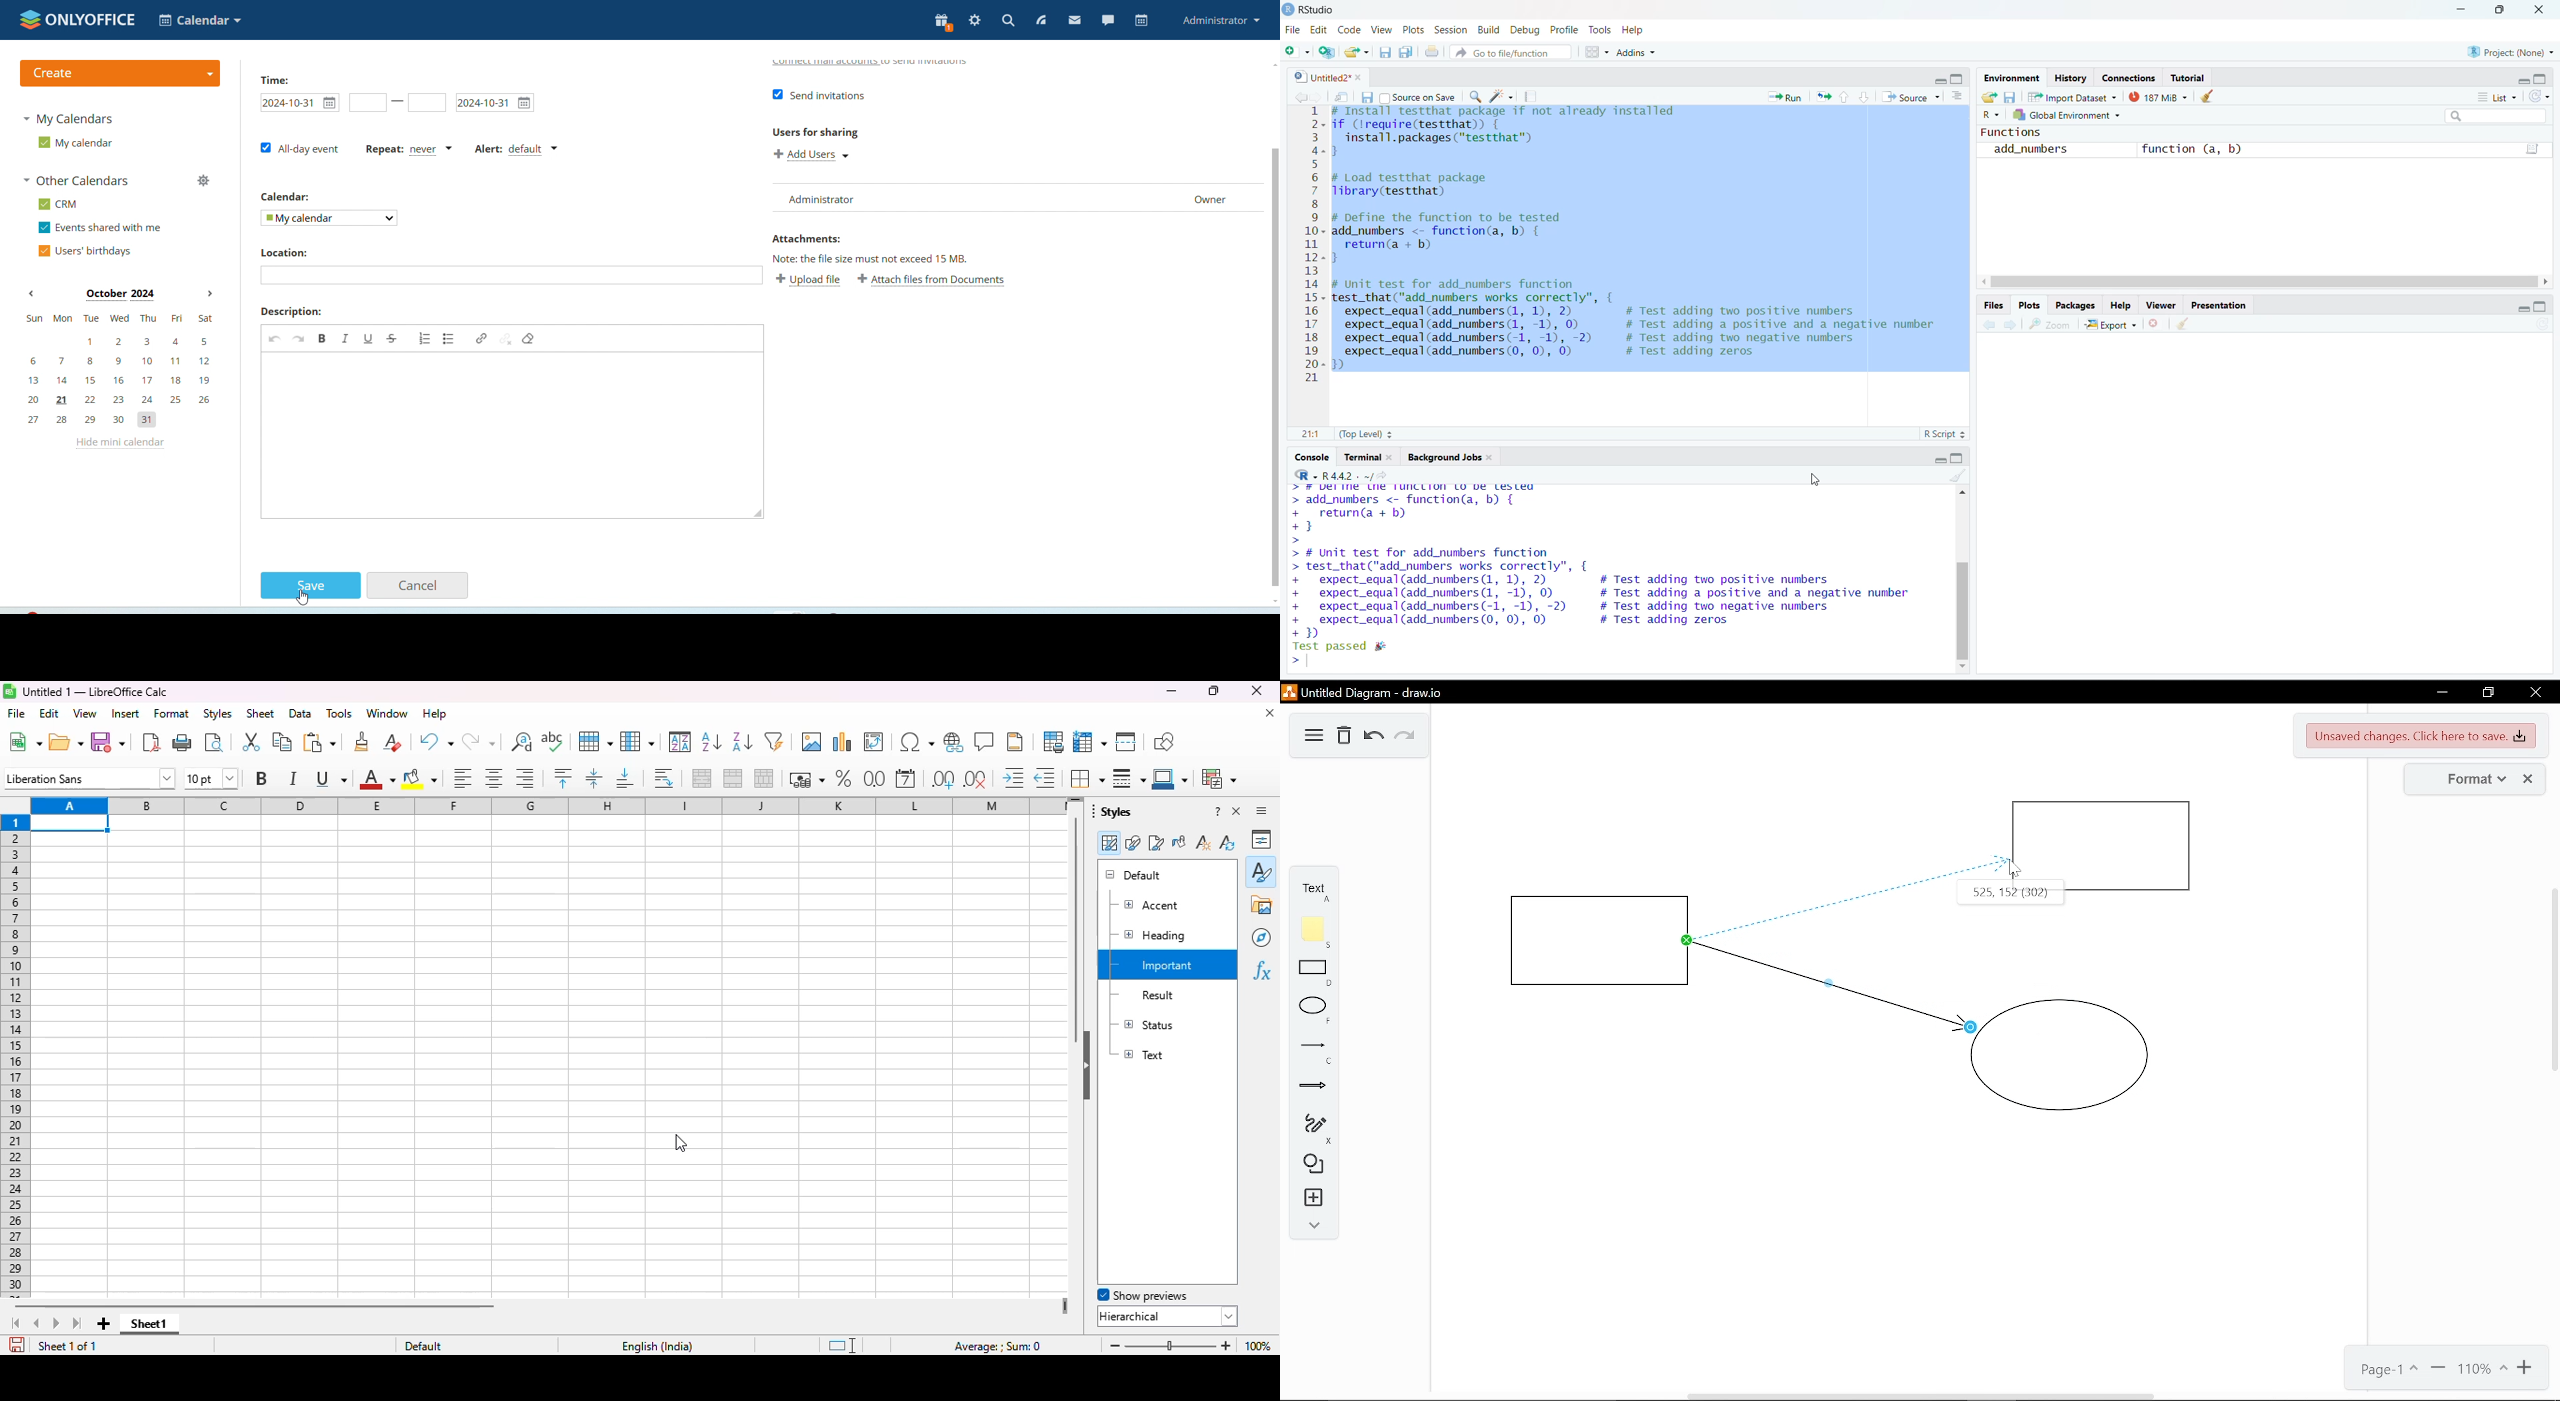 The width and height of the screenshot is (2576, 1428). Describe the element at coordinates (2386, 1370) in the screenshot. I see `Page 1` at that location.